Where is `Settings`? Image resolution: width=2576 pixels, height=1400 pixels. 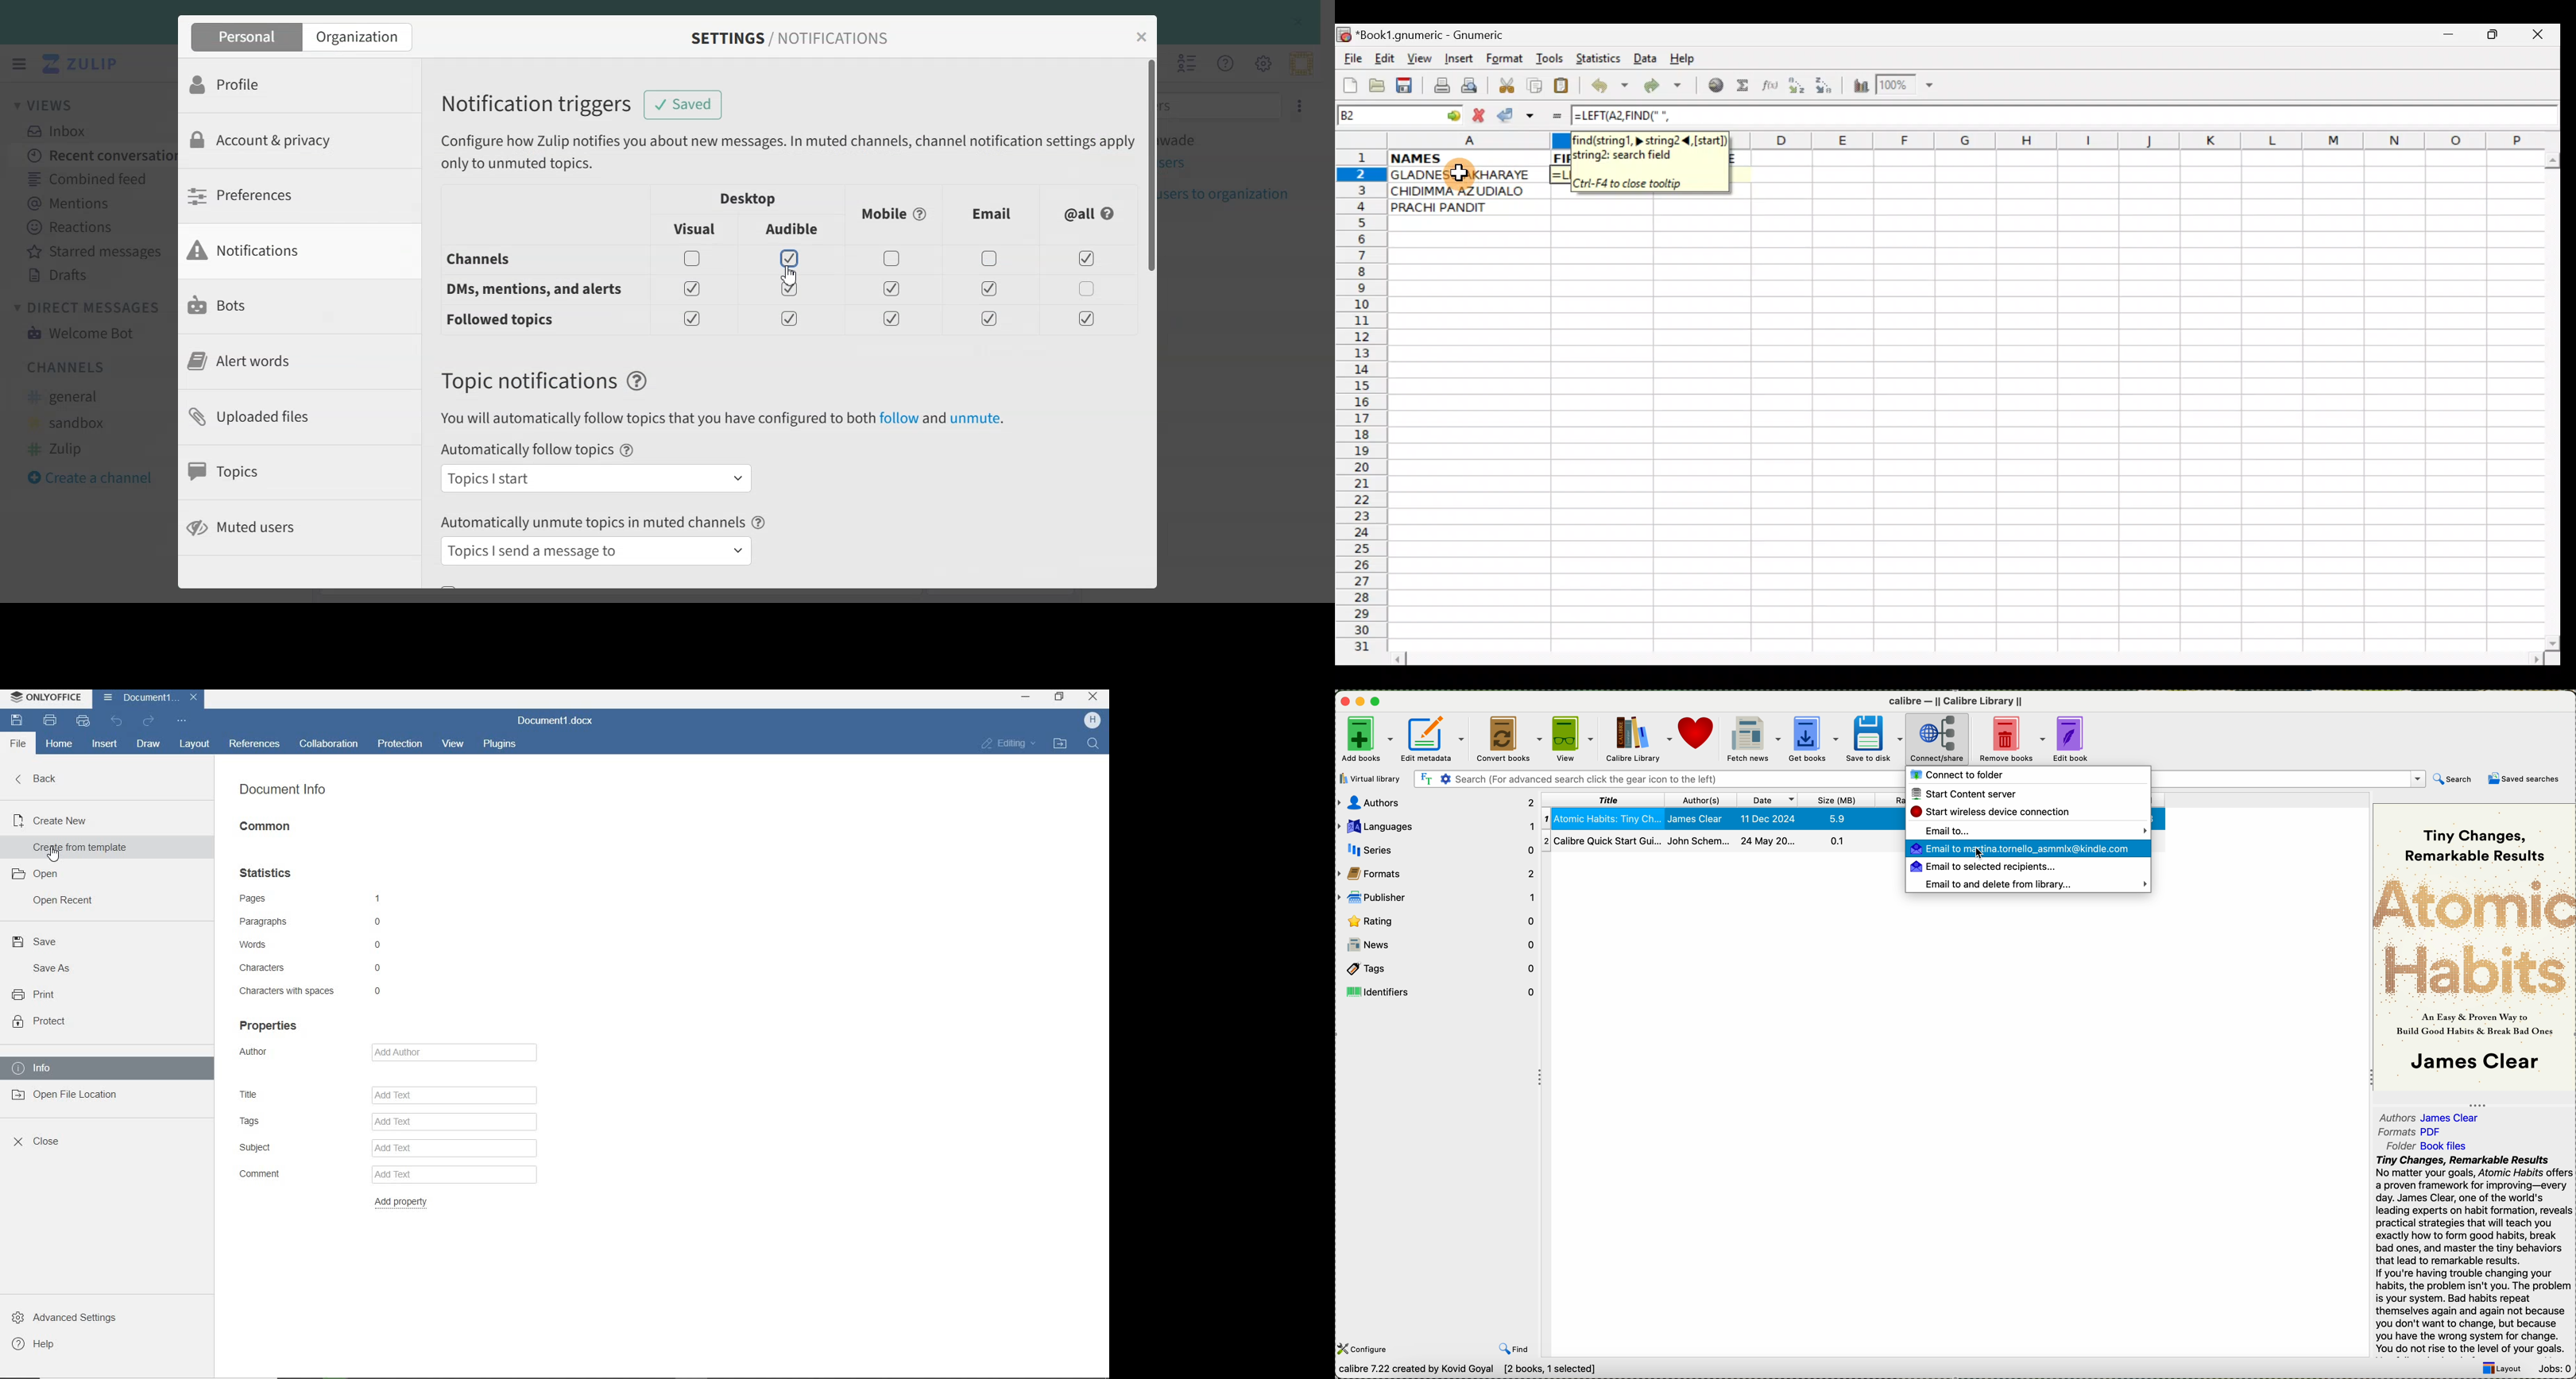 Settings is located at coordinates (1301, 104).